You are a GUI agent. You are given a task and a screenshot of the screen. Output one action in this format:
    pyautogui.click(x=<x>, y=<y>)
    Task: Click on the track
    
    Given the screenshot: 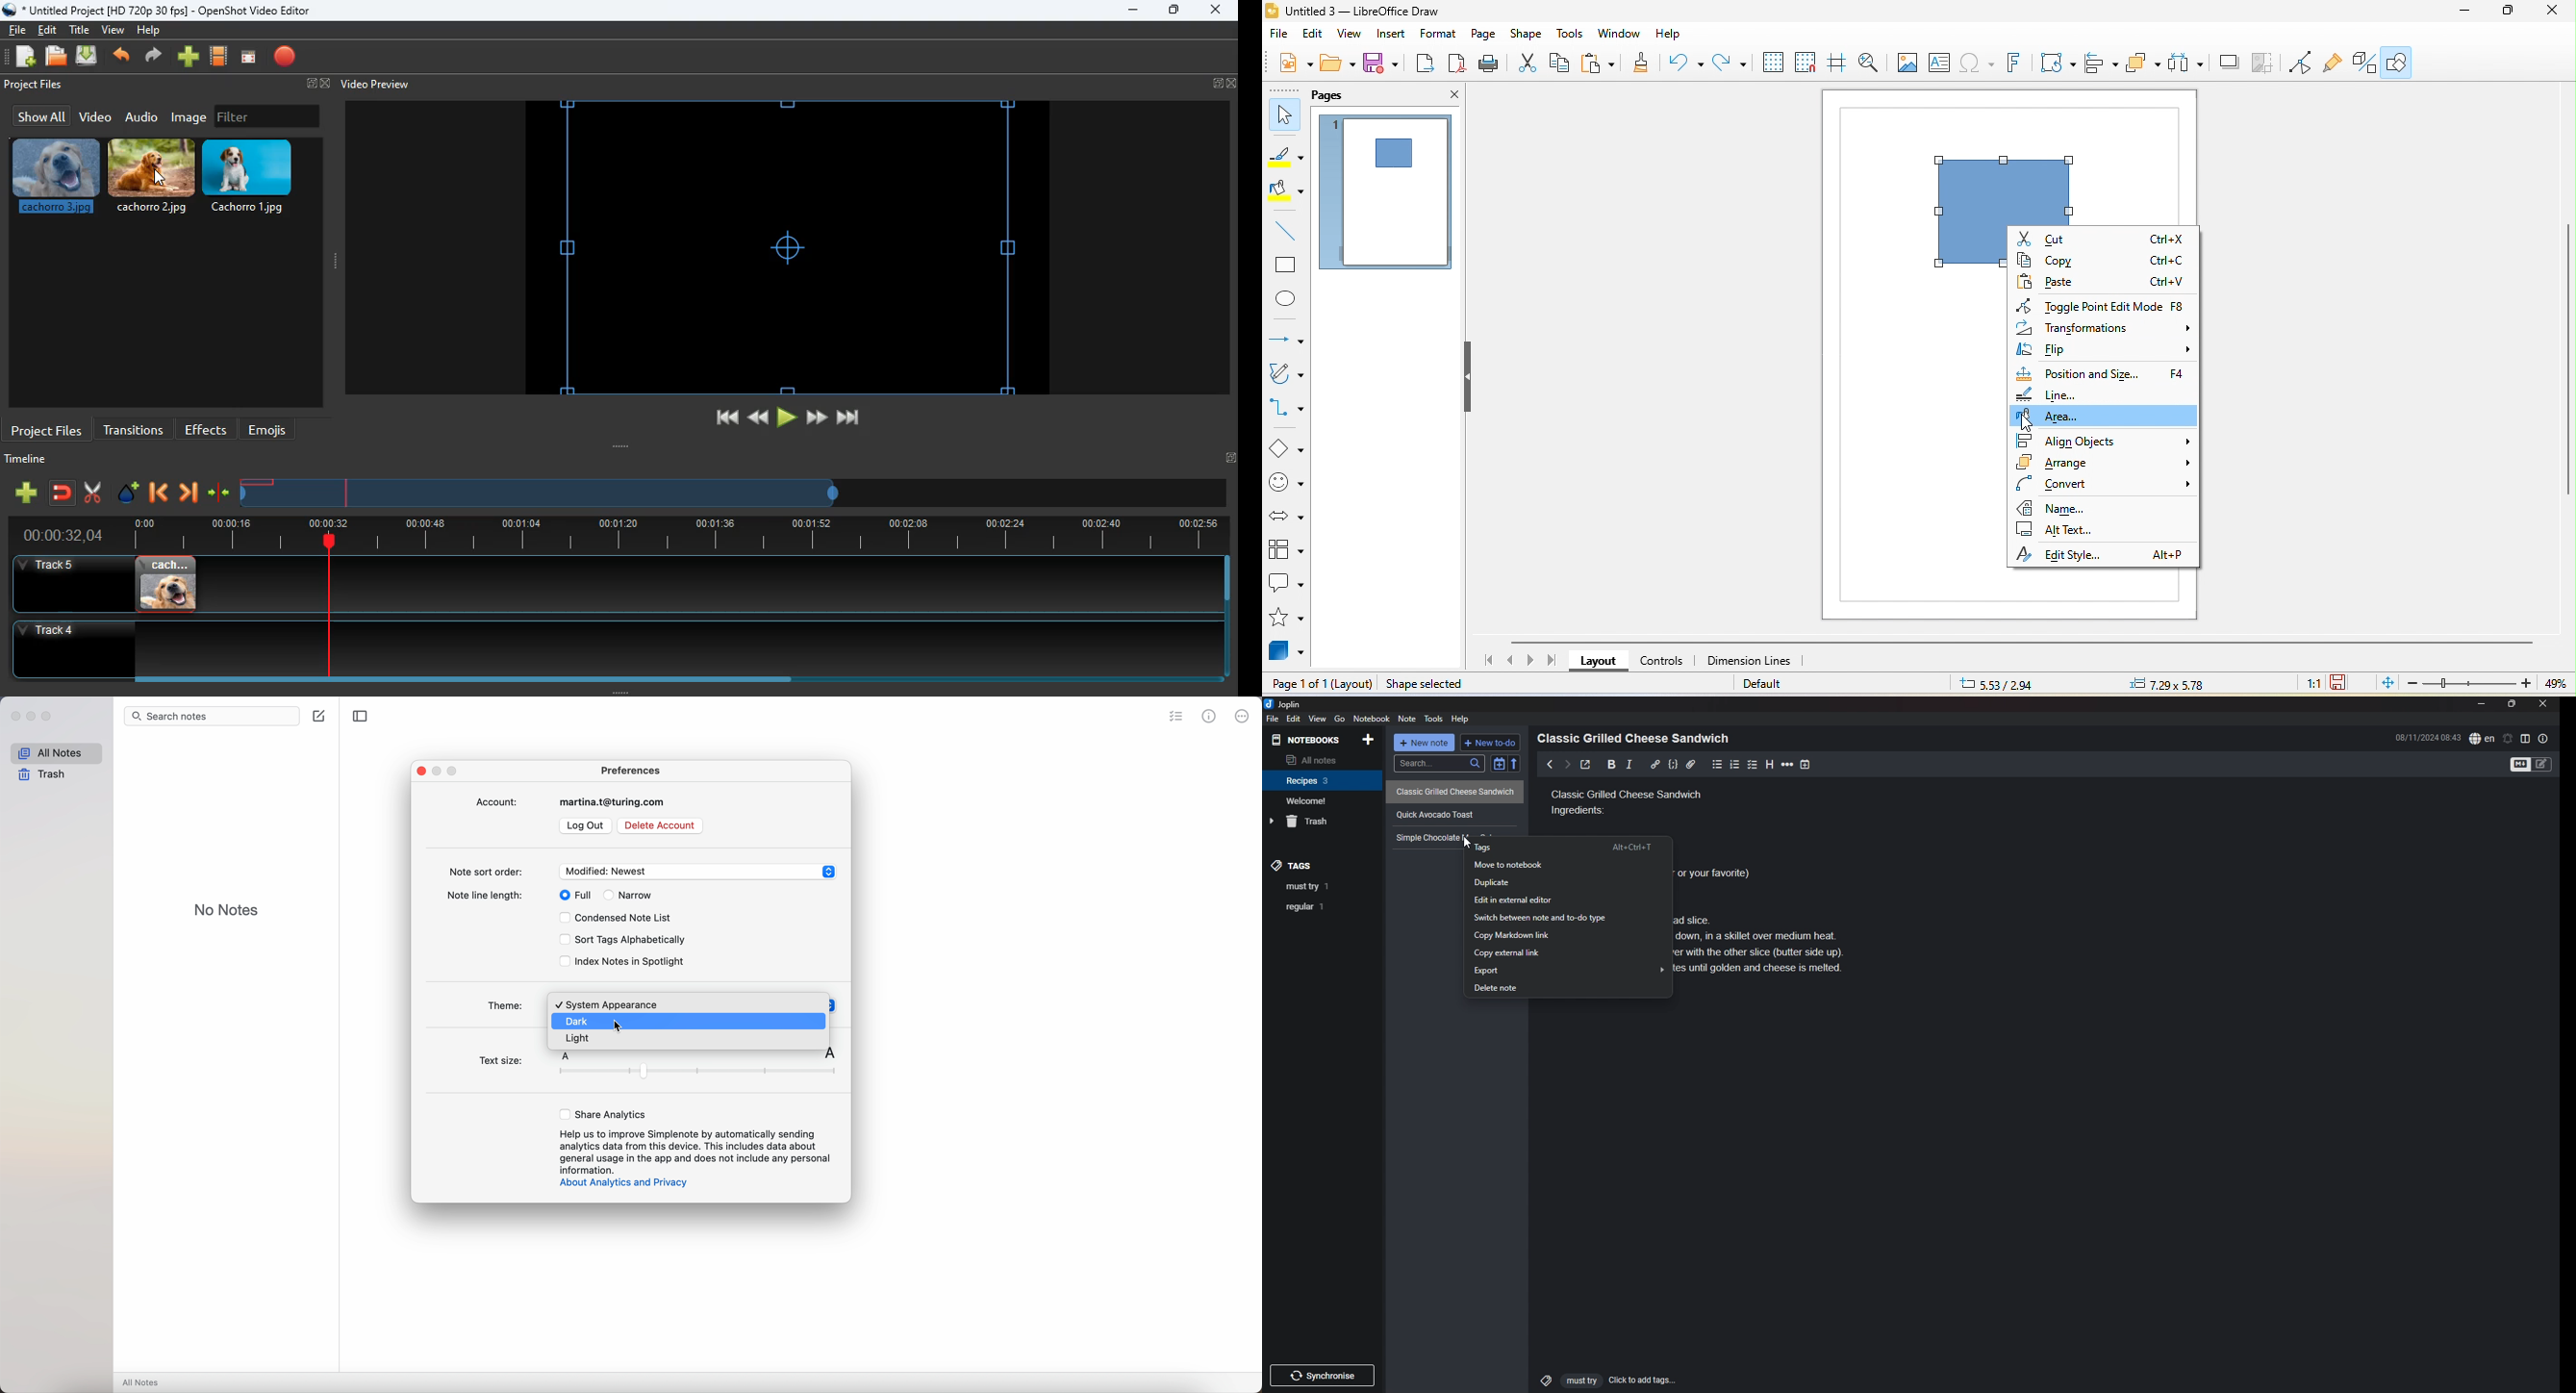 What is the action you would take?
    pyautogui.click(x=601, y=648)
    